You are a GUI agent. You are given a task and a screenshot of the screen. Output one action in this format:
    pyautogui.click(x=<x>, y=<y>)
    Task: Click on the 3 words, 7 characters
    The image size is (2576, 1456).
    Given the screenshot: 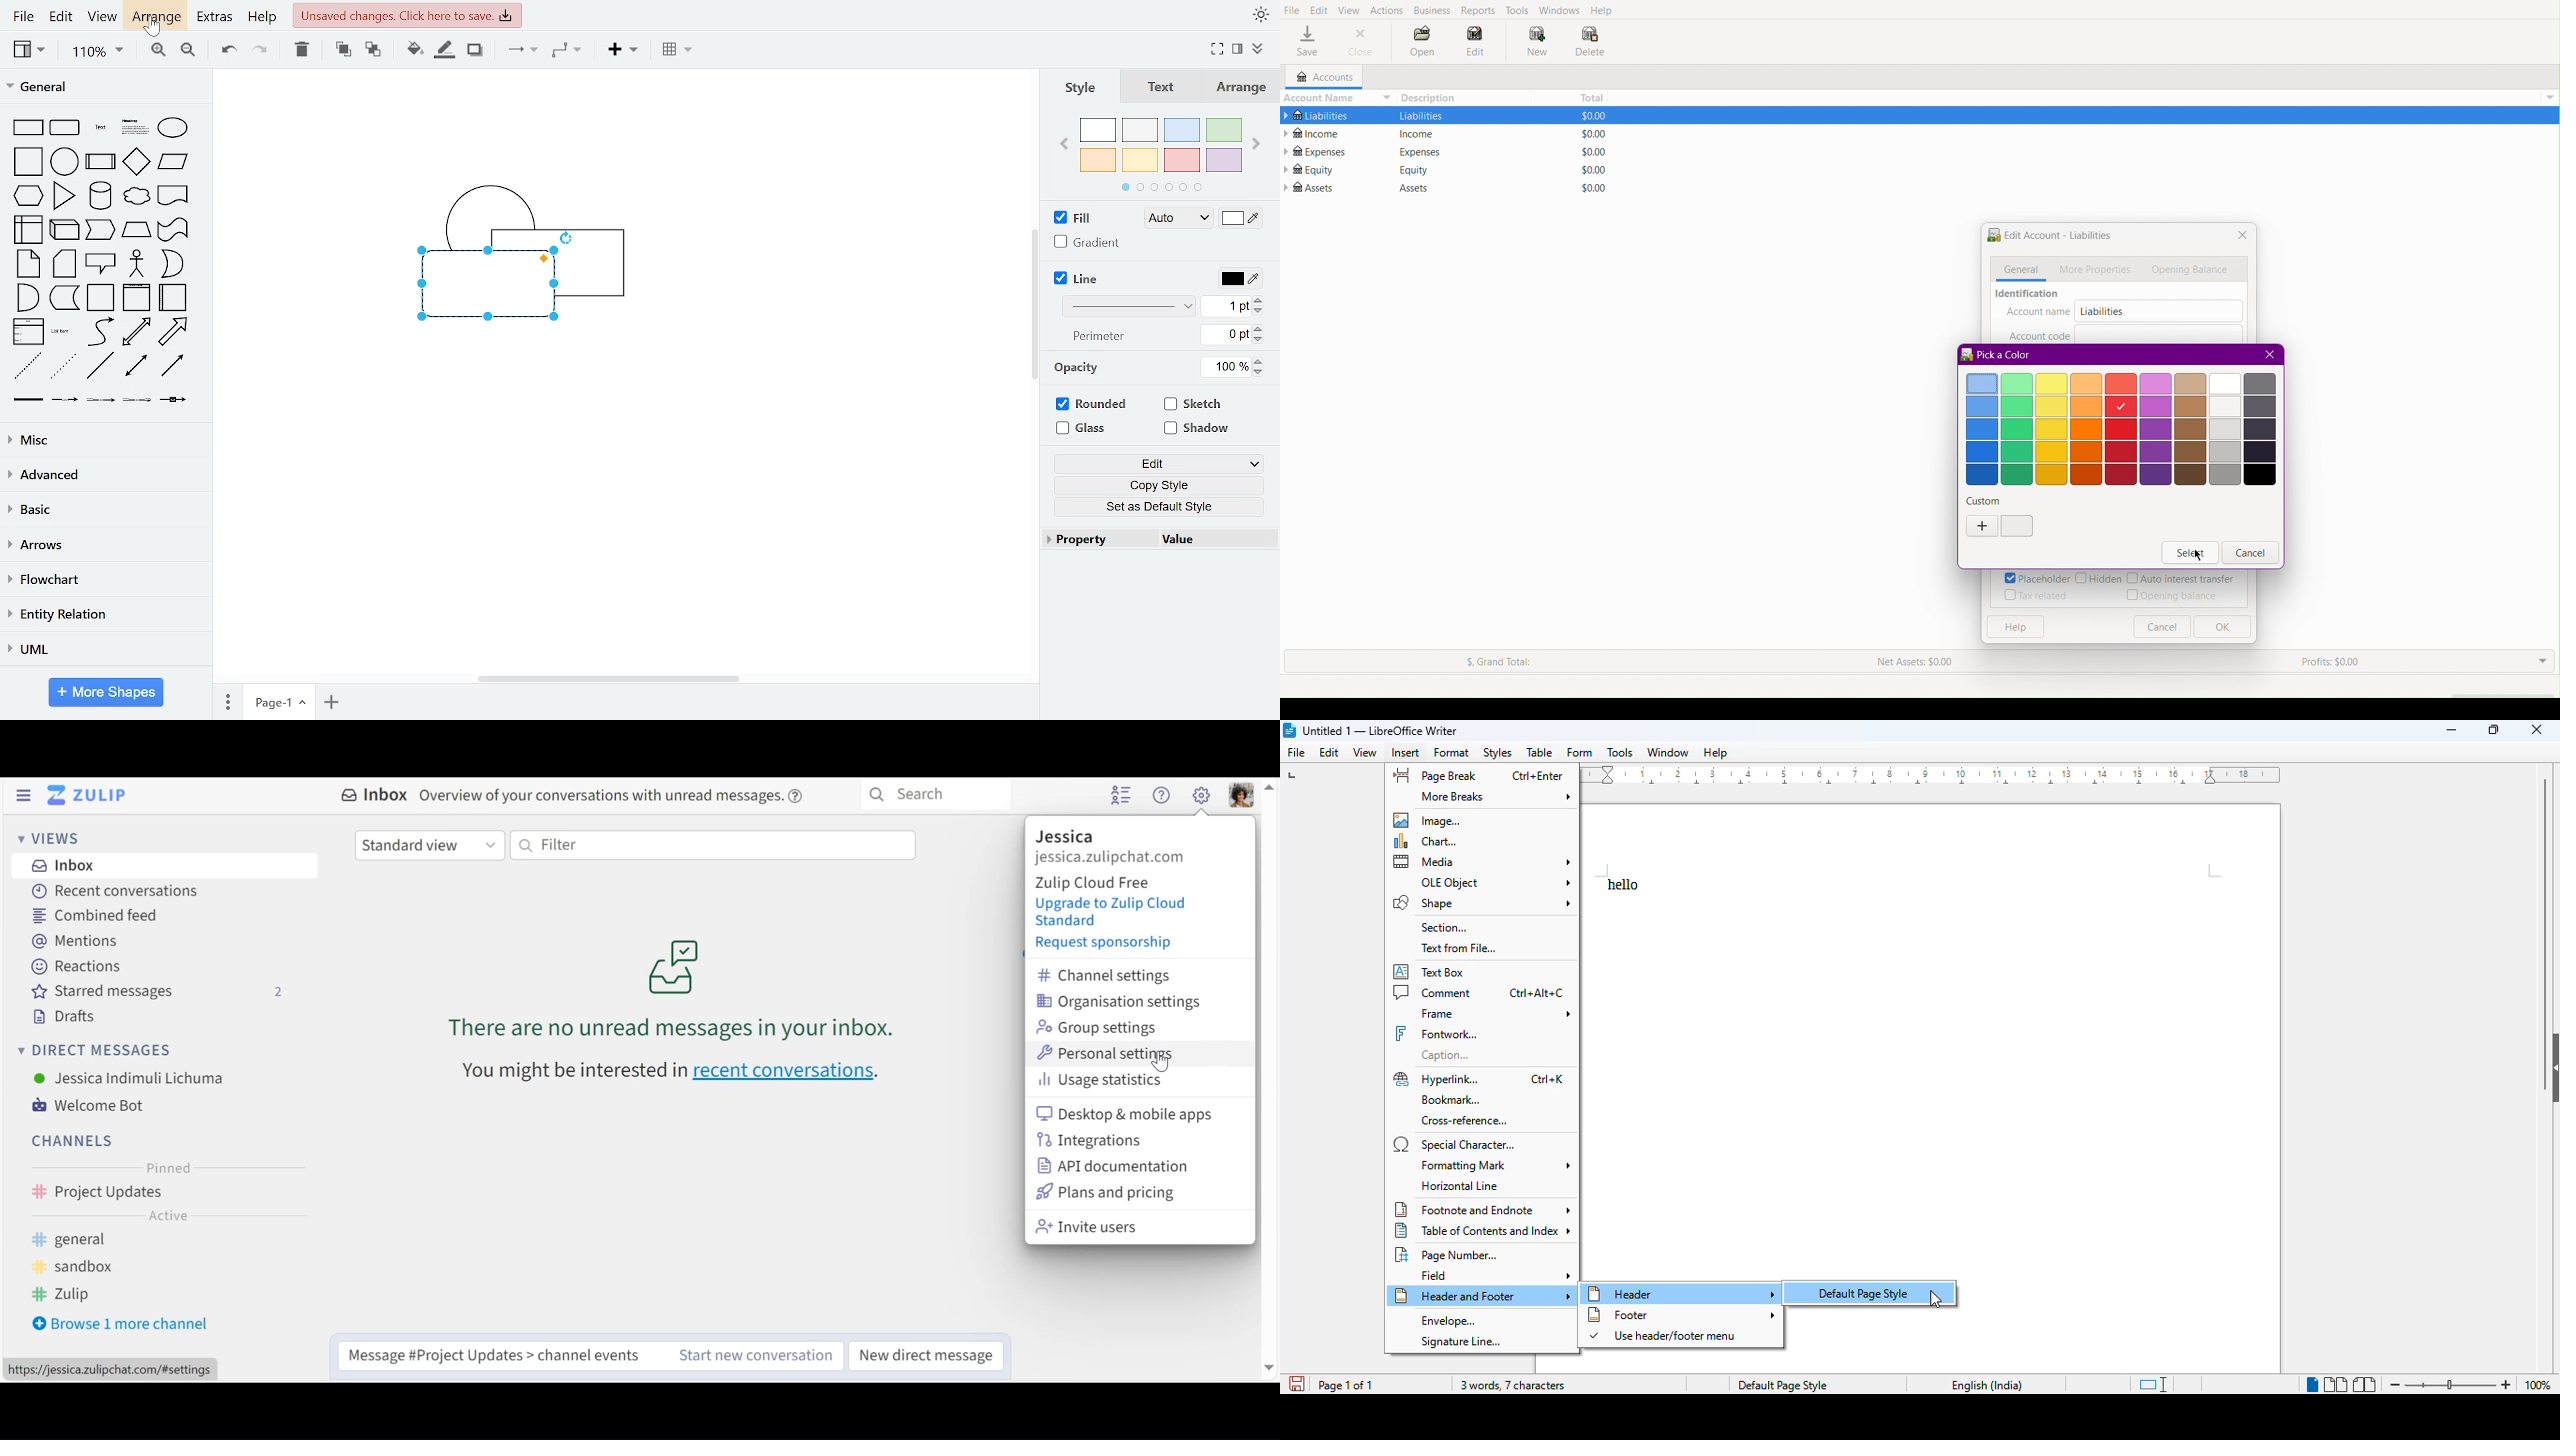 What is the action you would take?
    pyautogui.click(x=1510, y=1386)
    